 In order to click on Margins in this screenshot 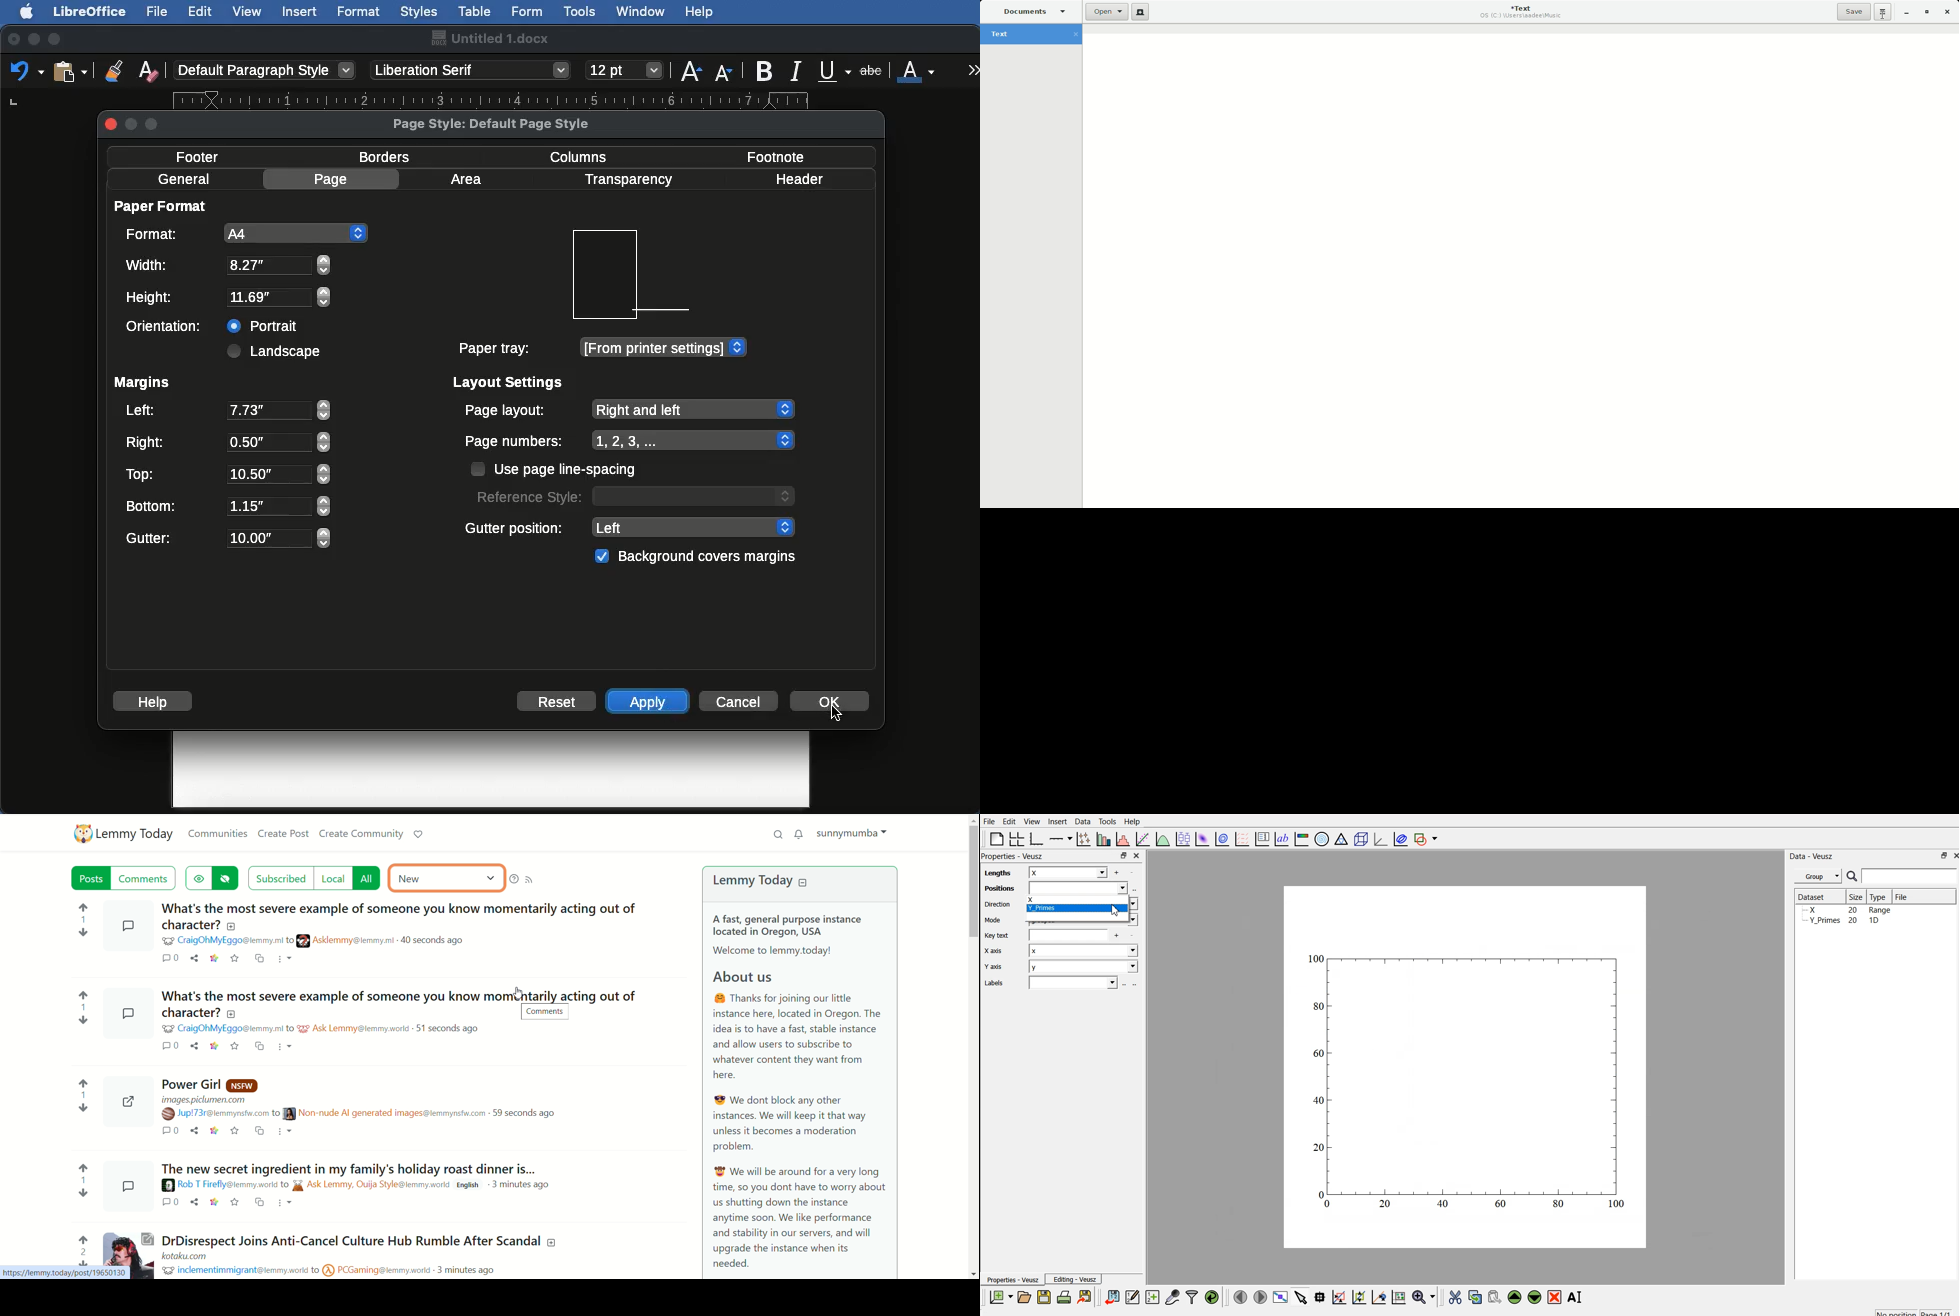, I will do `click(141, 383)`.